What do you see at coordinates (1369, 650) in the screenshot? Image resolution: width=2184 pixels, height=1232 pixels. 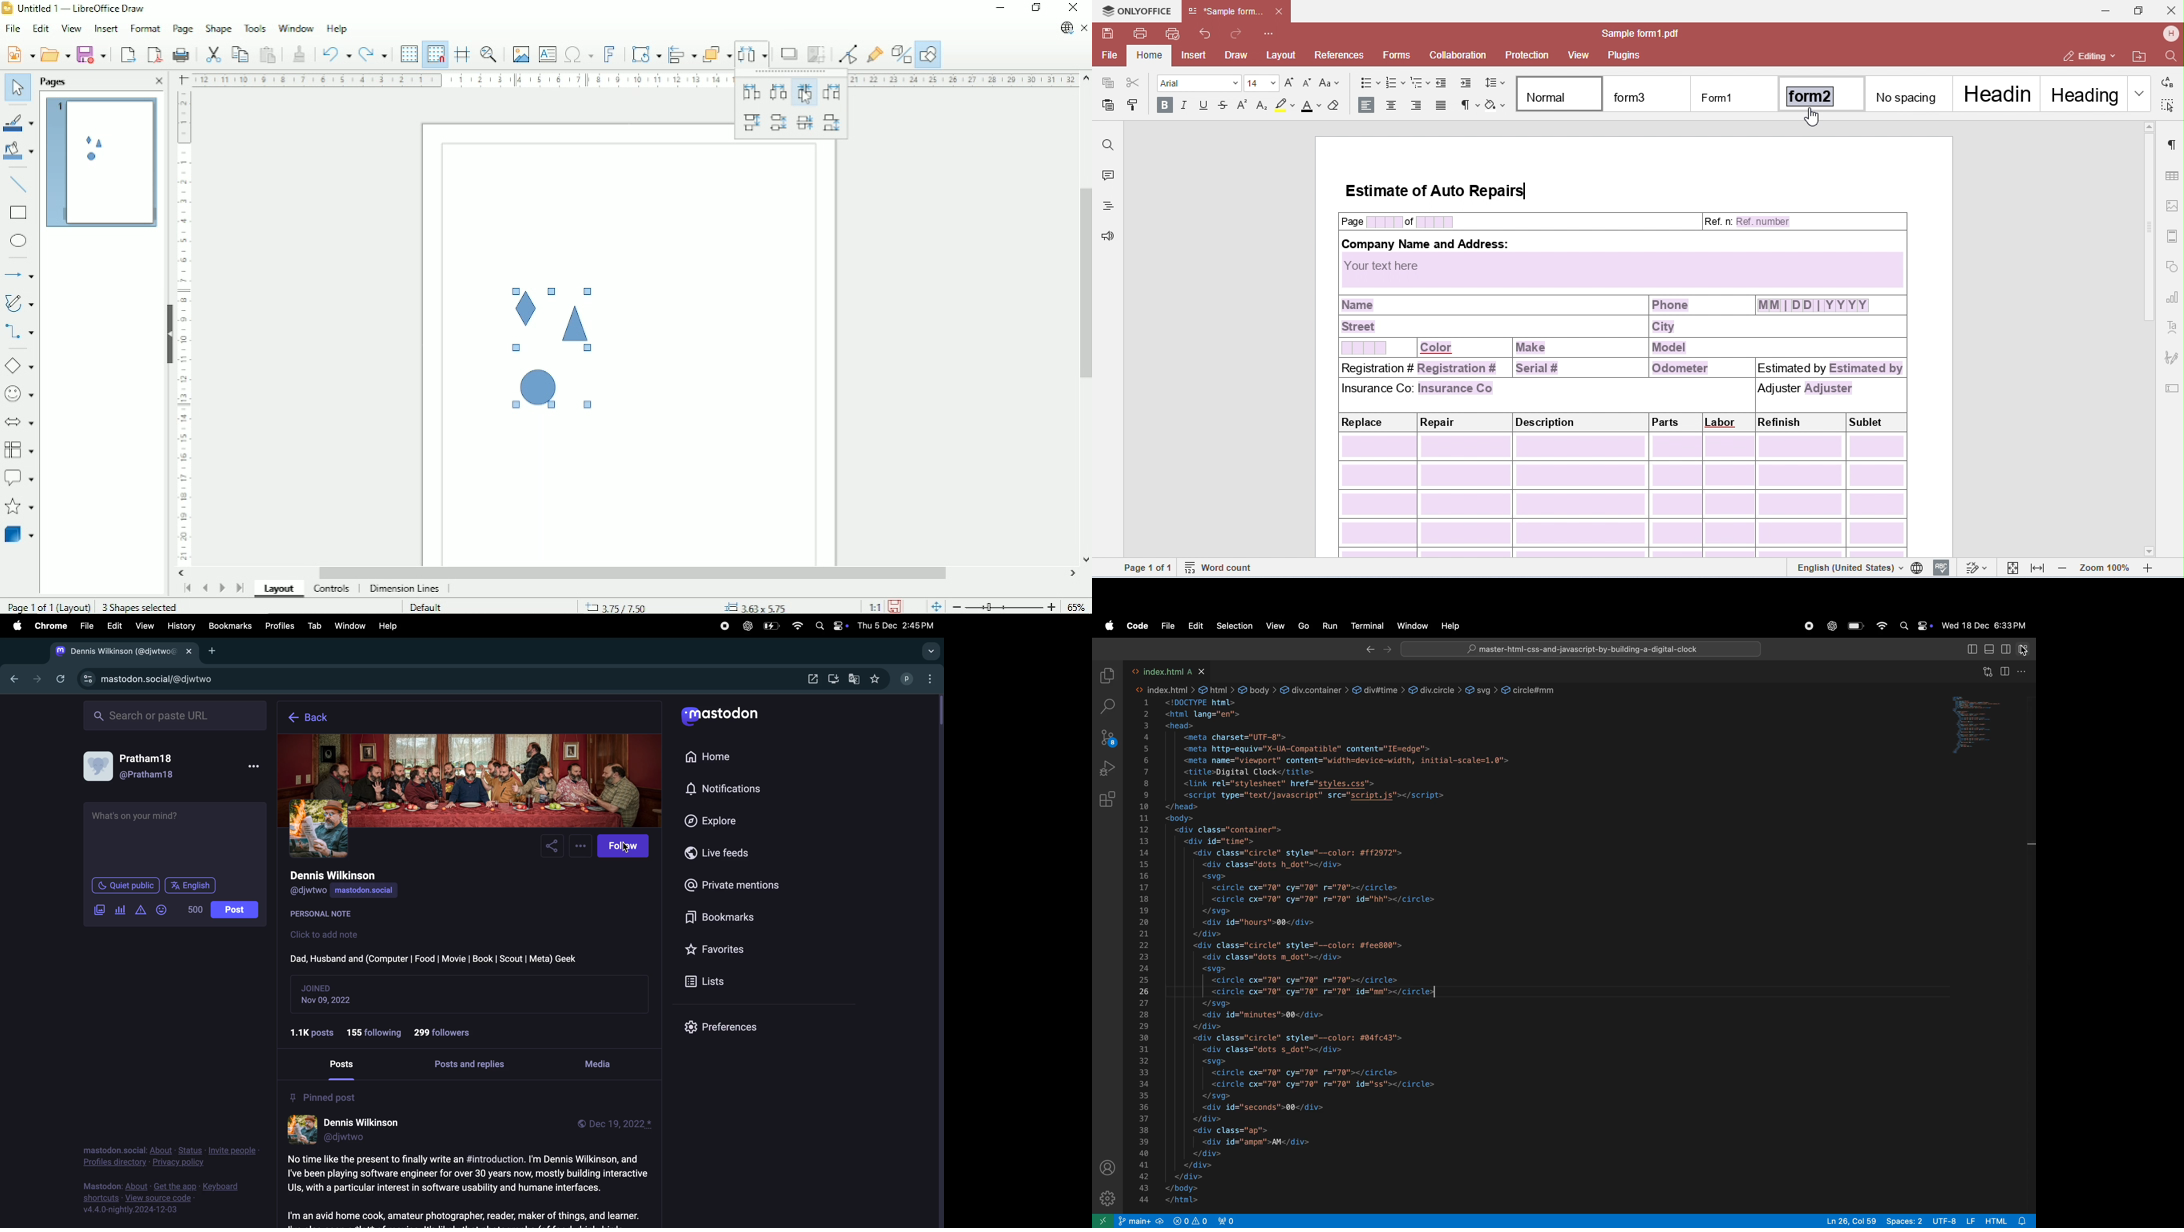 I see `back ward` at bounding box center [1369, 650].